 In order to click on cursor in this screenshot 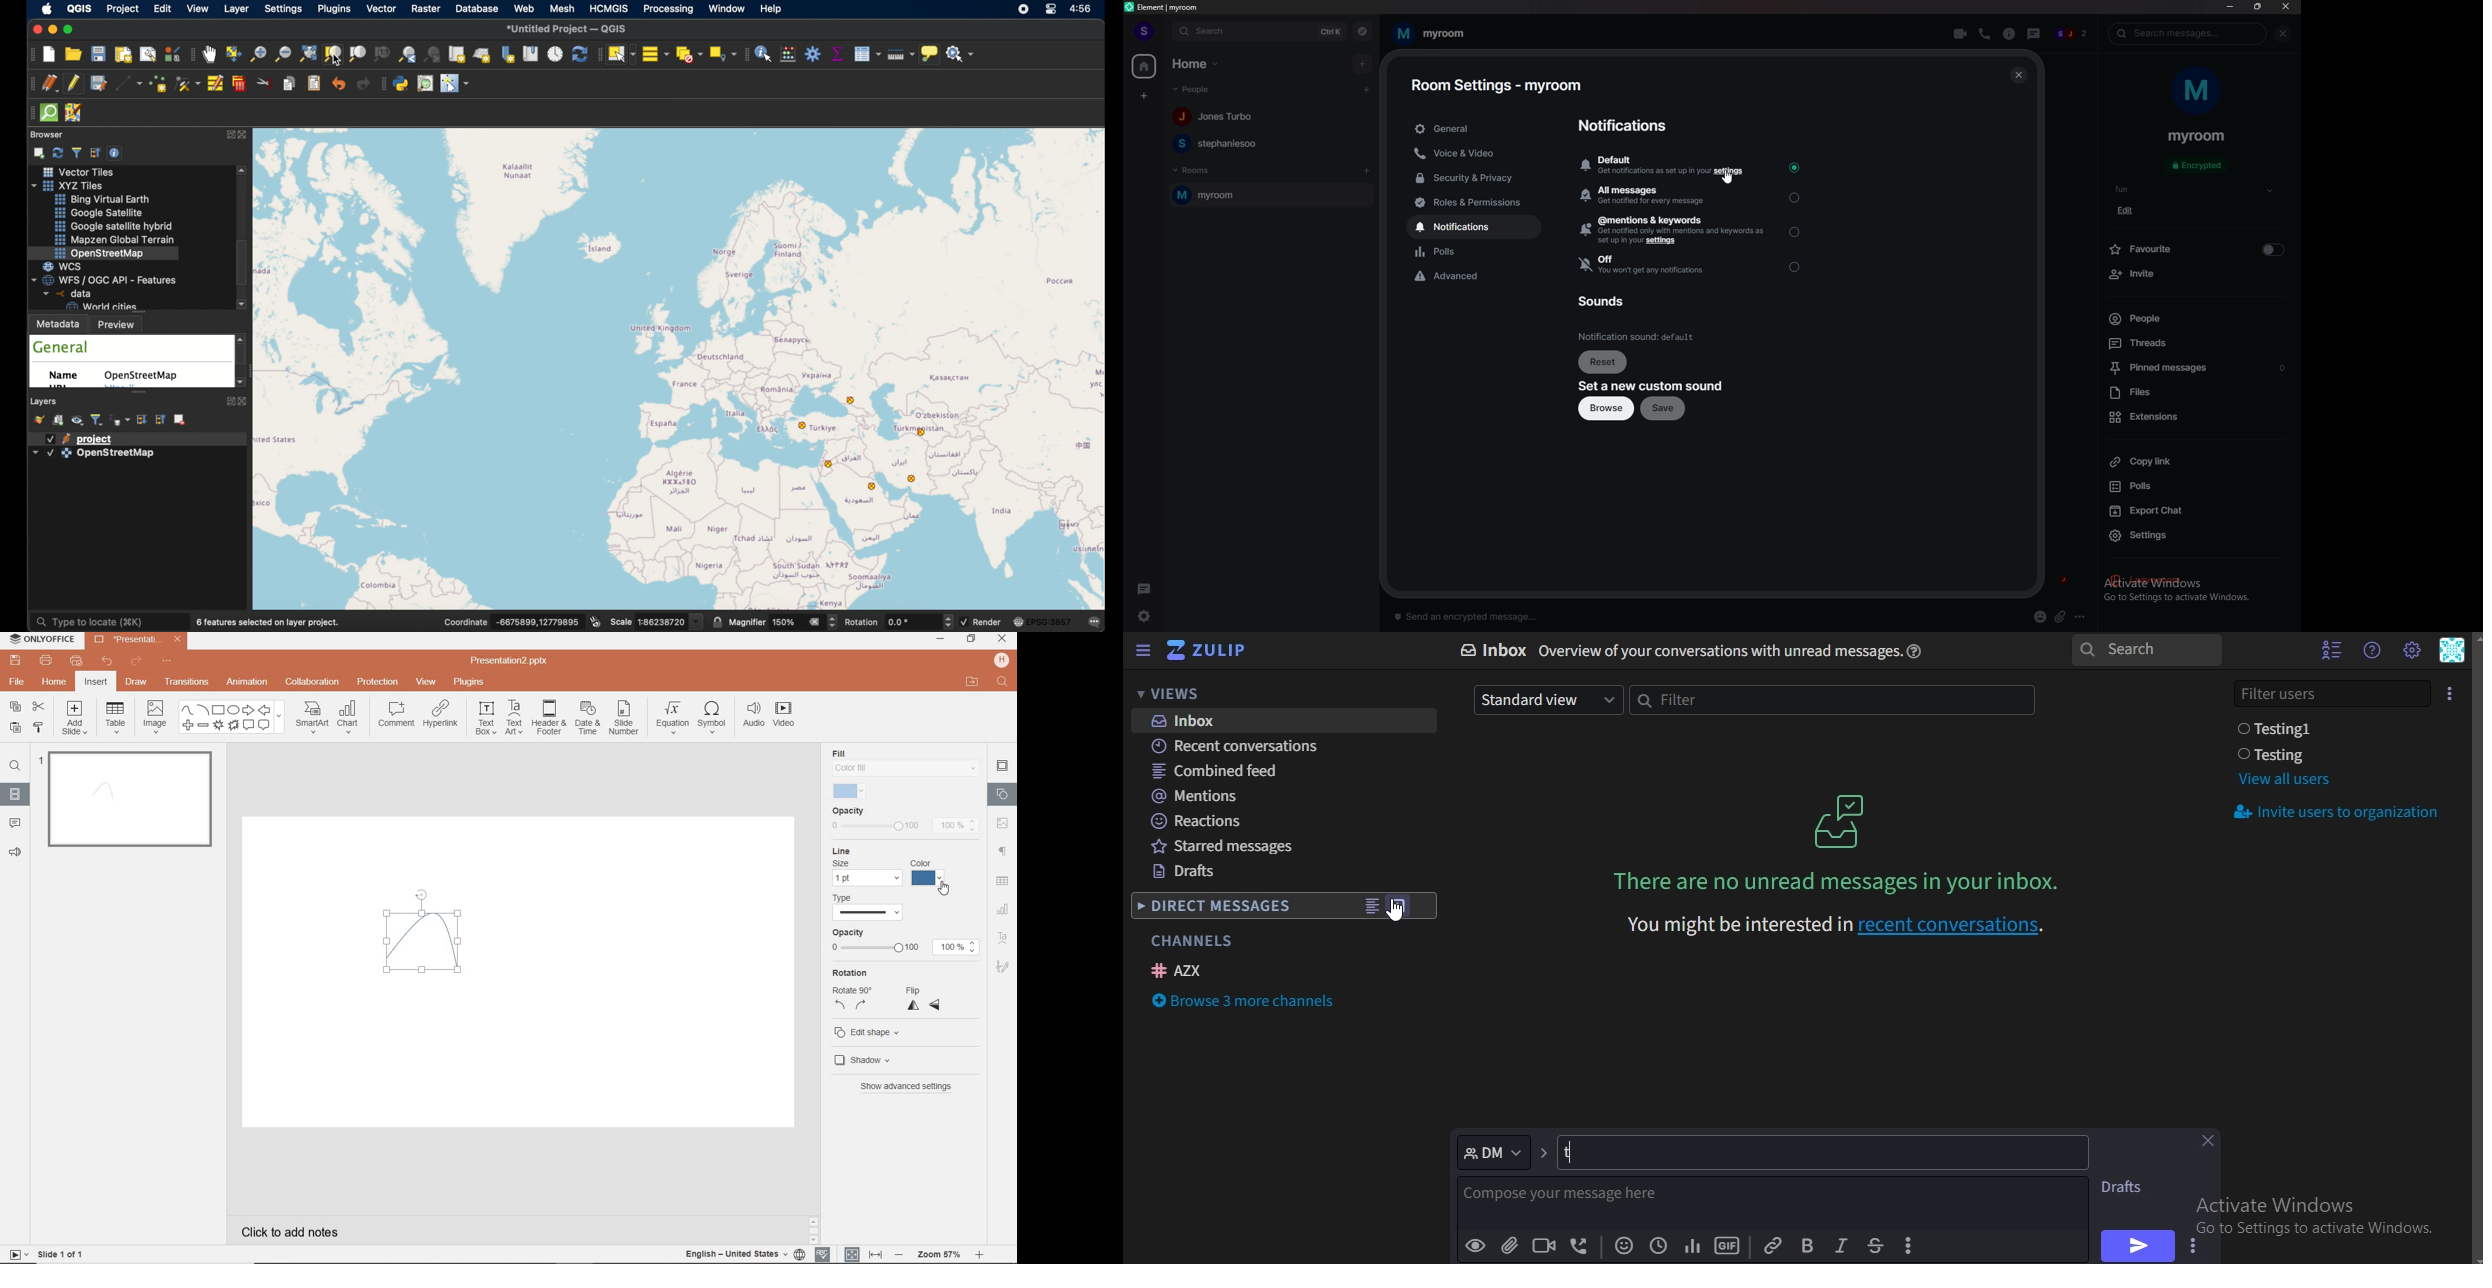, I will do `click(1401, 921)`.